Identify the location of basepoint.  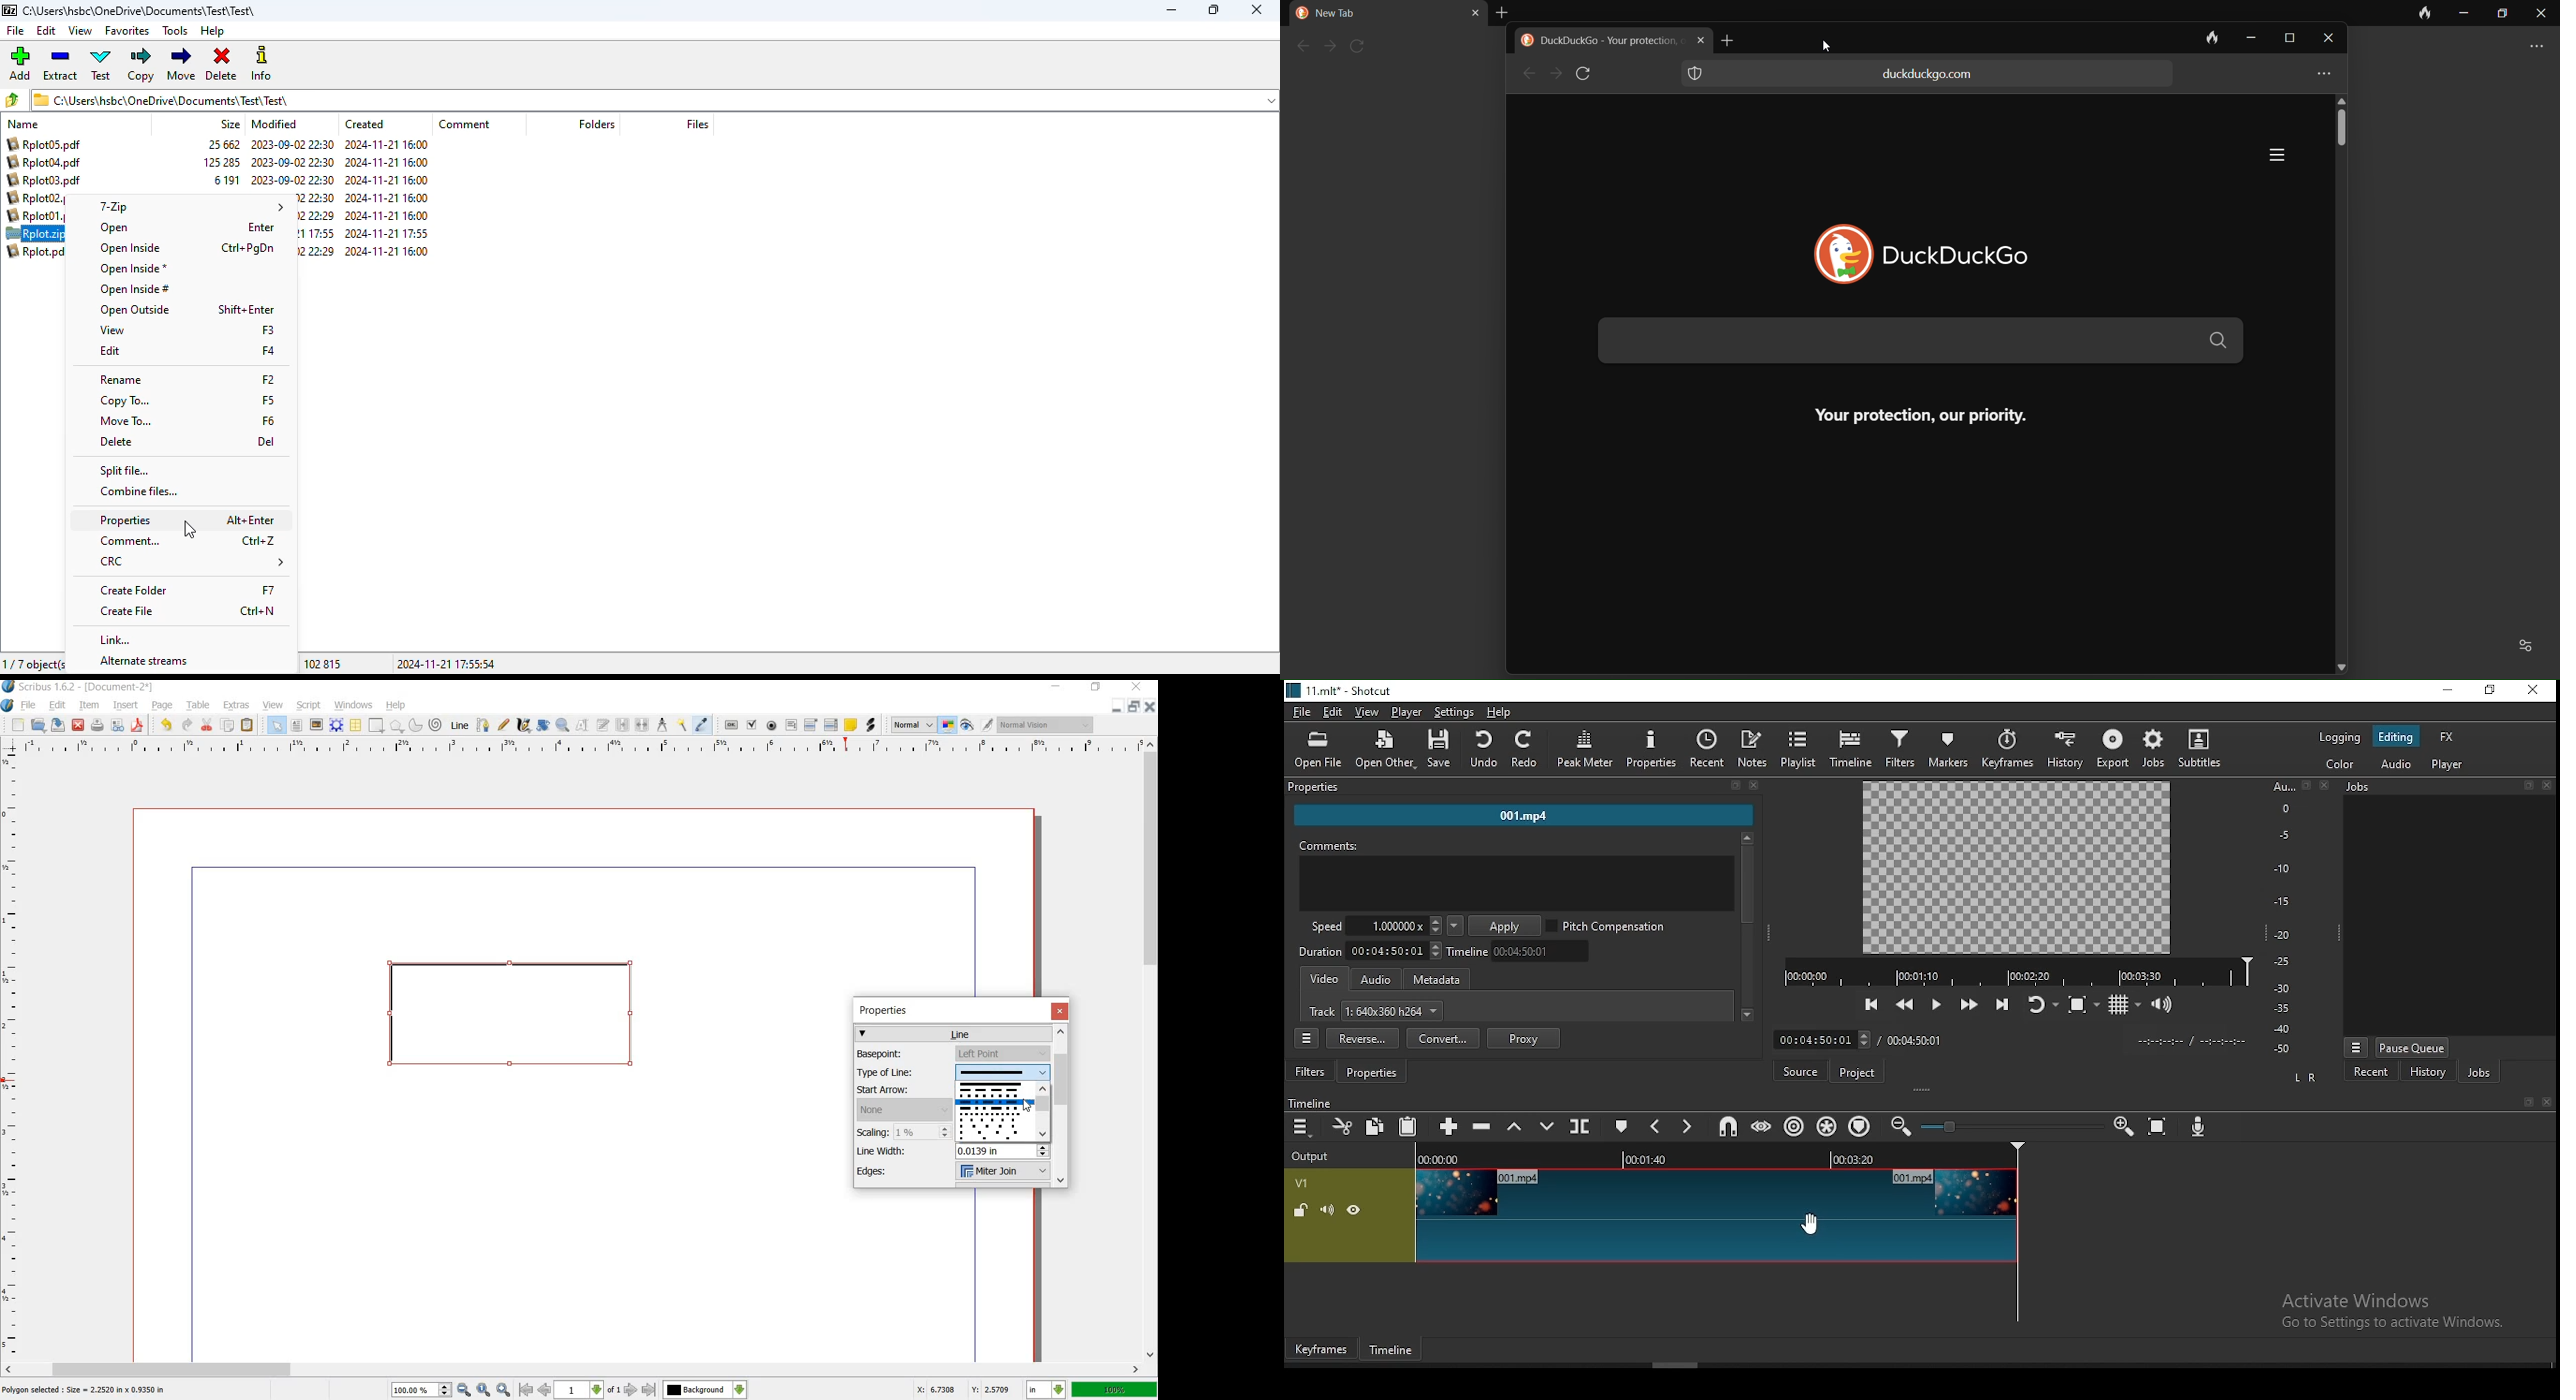
(1003, 1054).